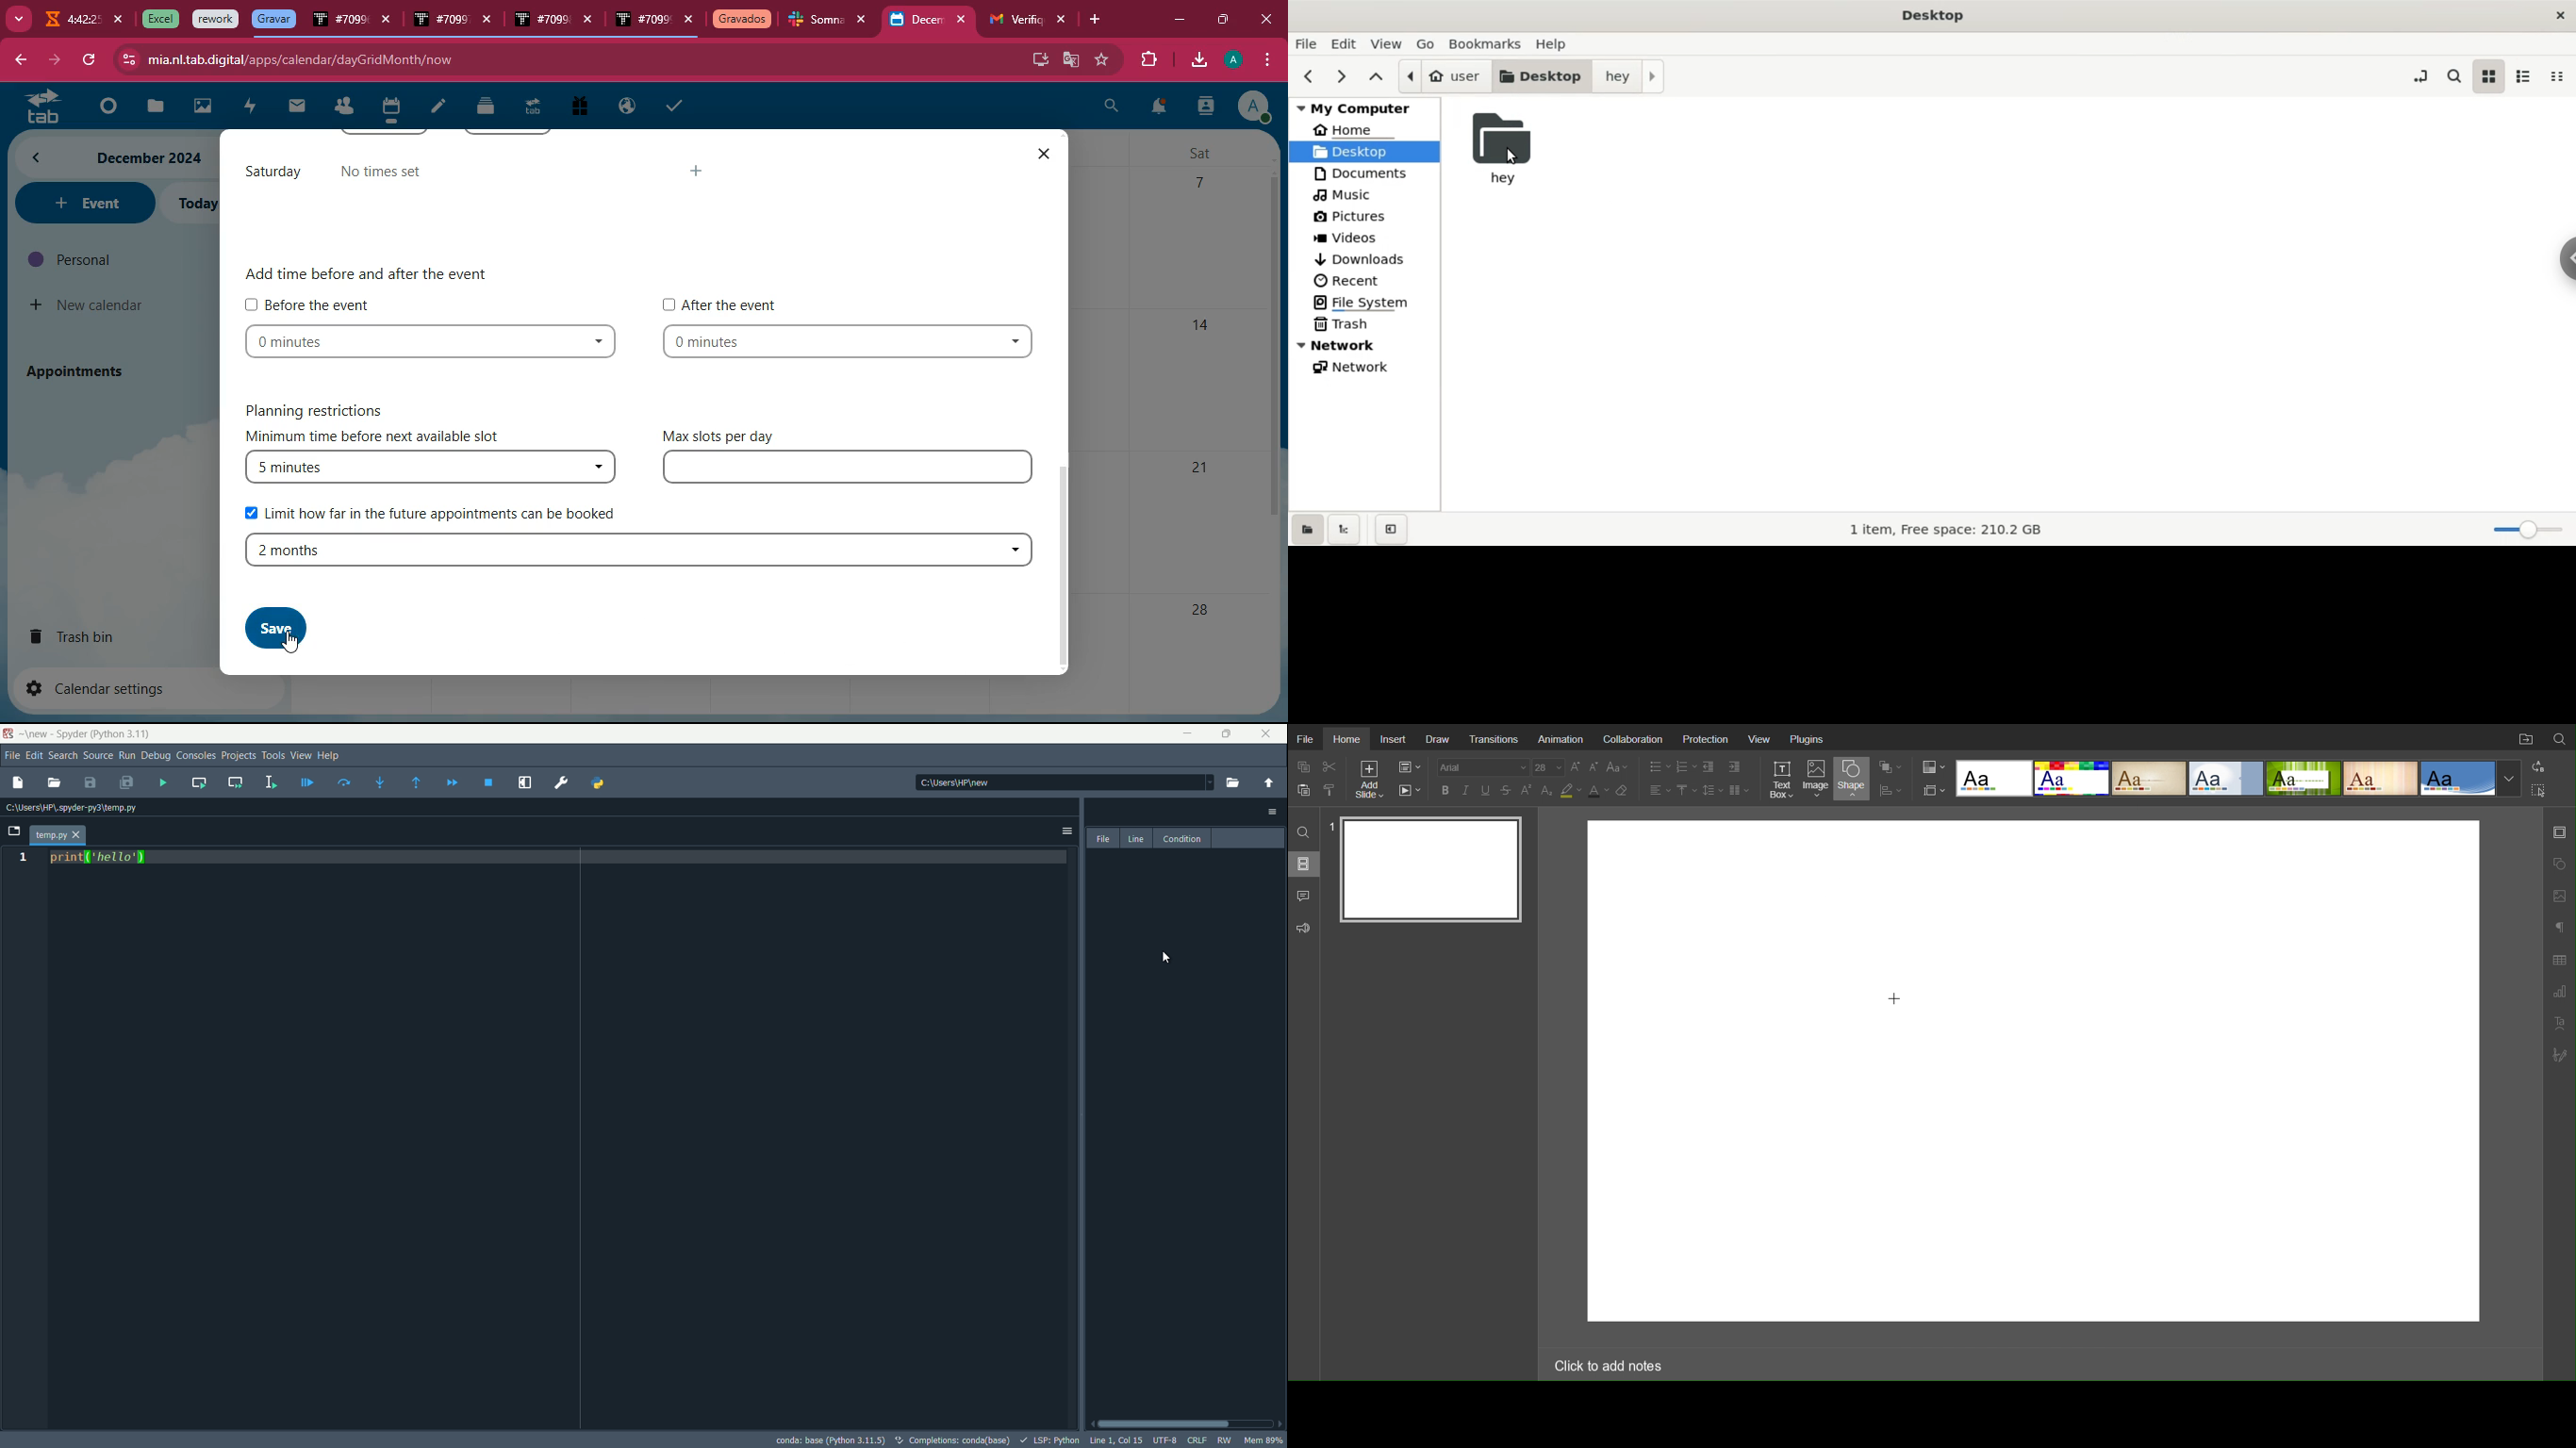 This screenshot has height=1456, width=2576. Describe the element at coordinates (1063, 20) in the screenshot. I see `close` at that location.